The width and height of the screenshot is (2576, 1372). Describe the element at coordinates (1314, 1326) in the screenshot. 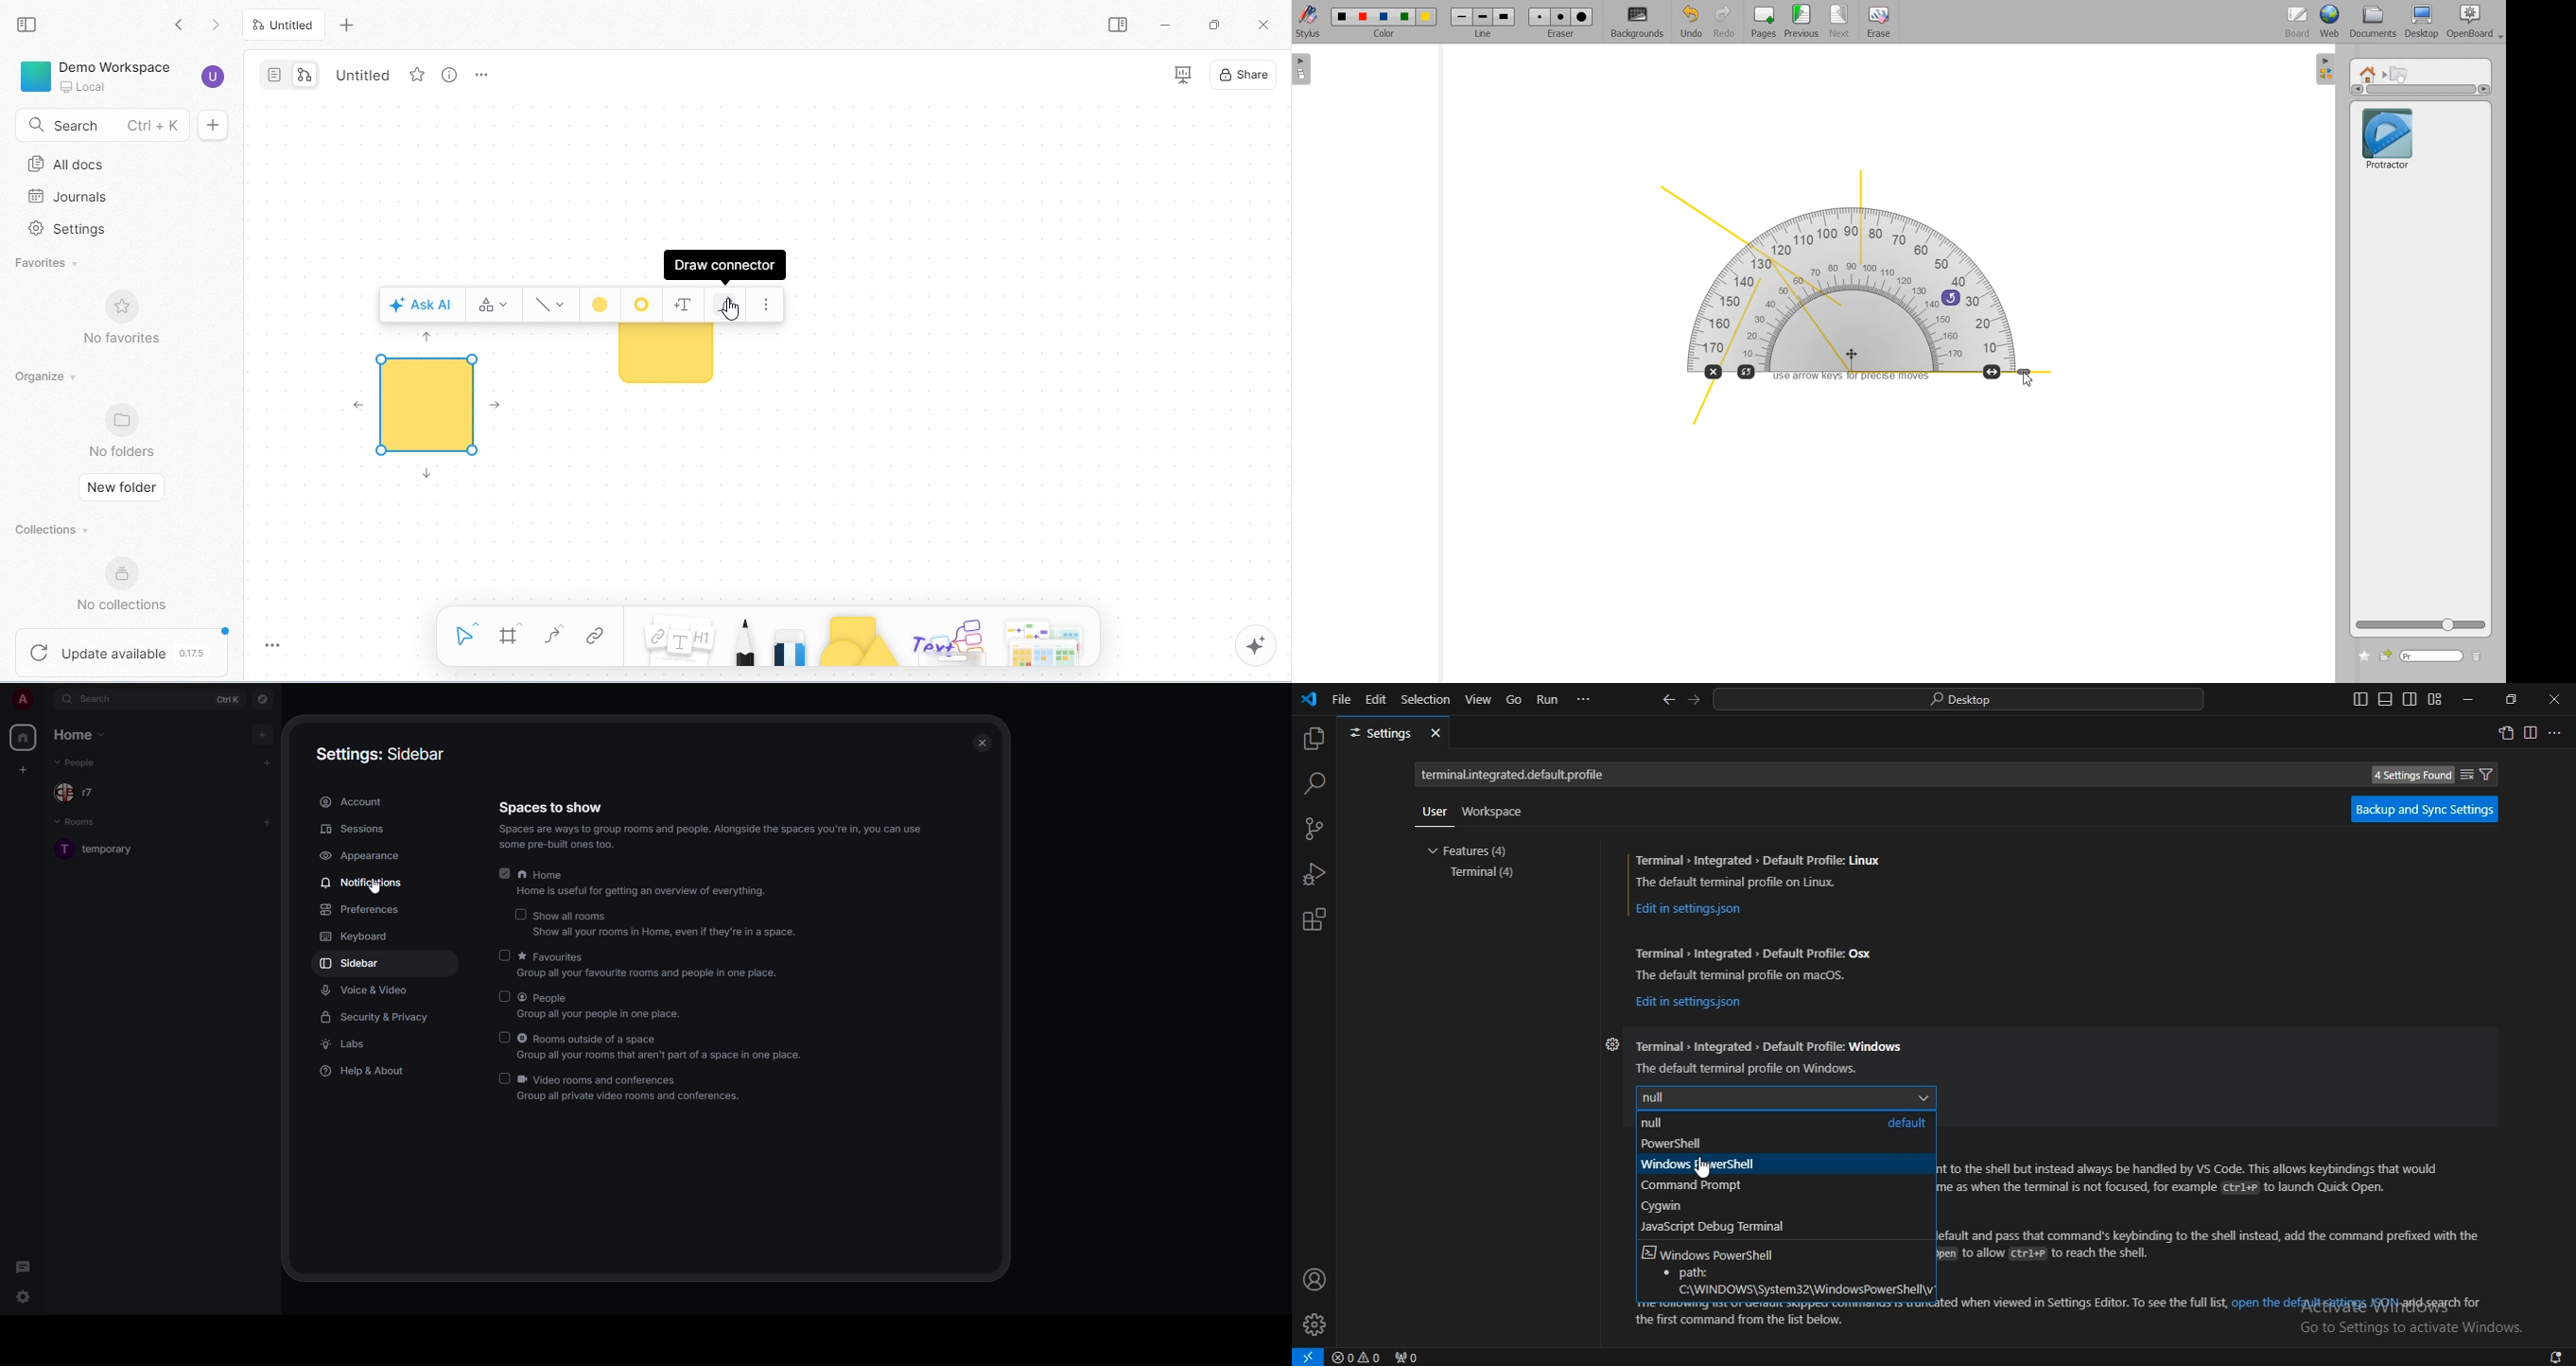

I see `profile` at that location.